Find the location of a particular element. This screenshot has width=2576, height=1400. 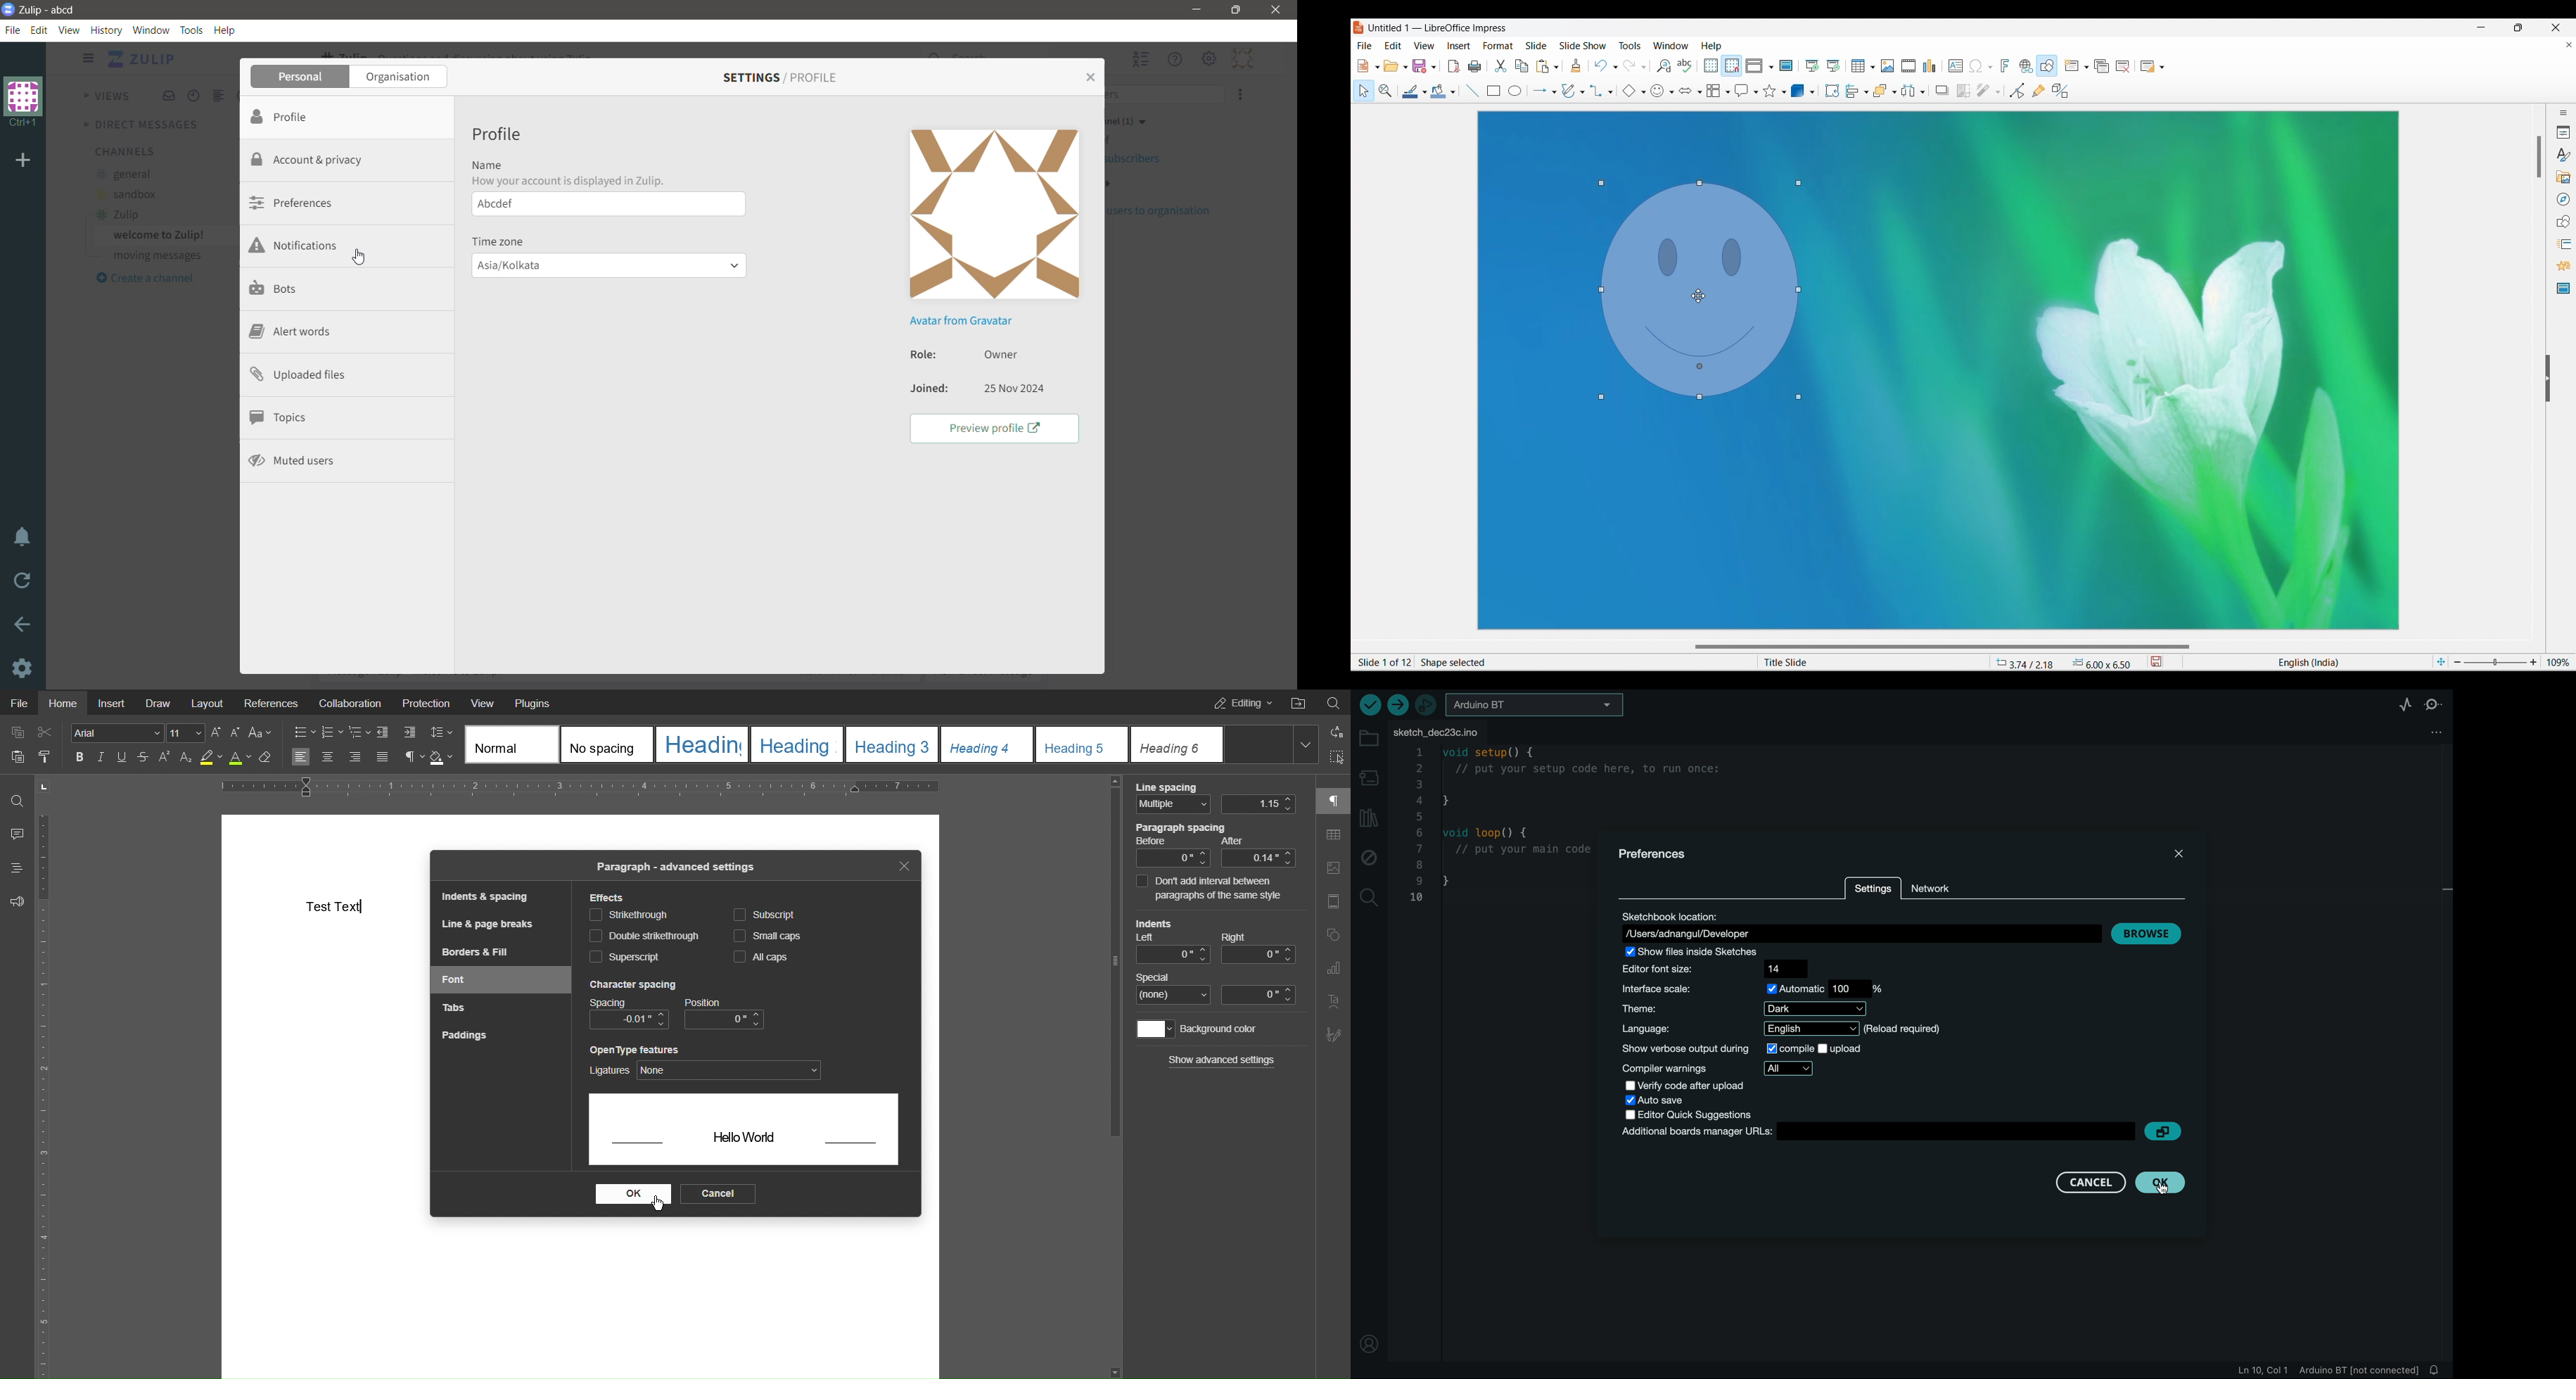

Show draw functions is located at coordinates (2046, 66).